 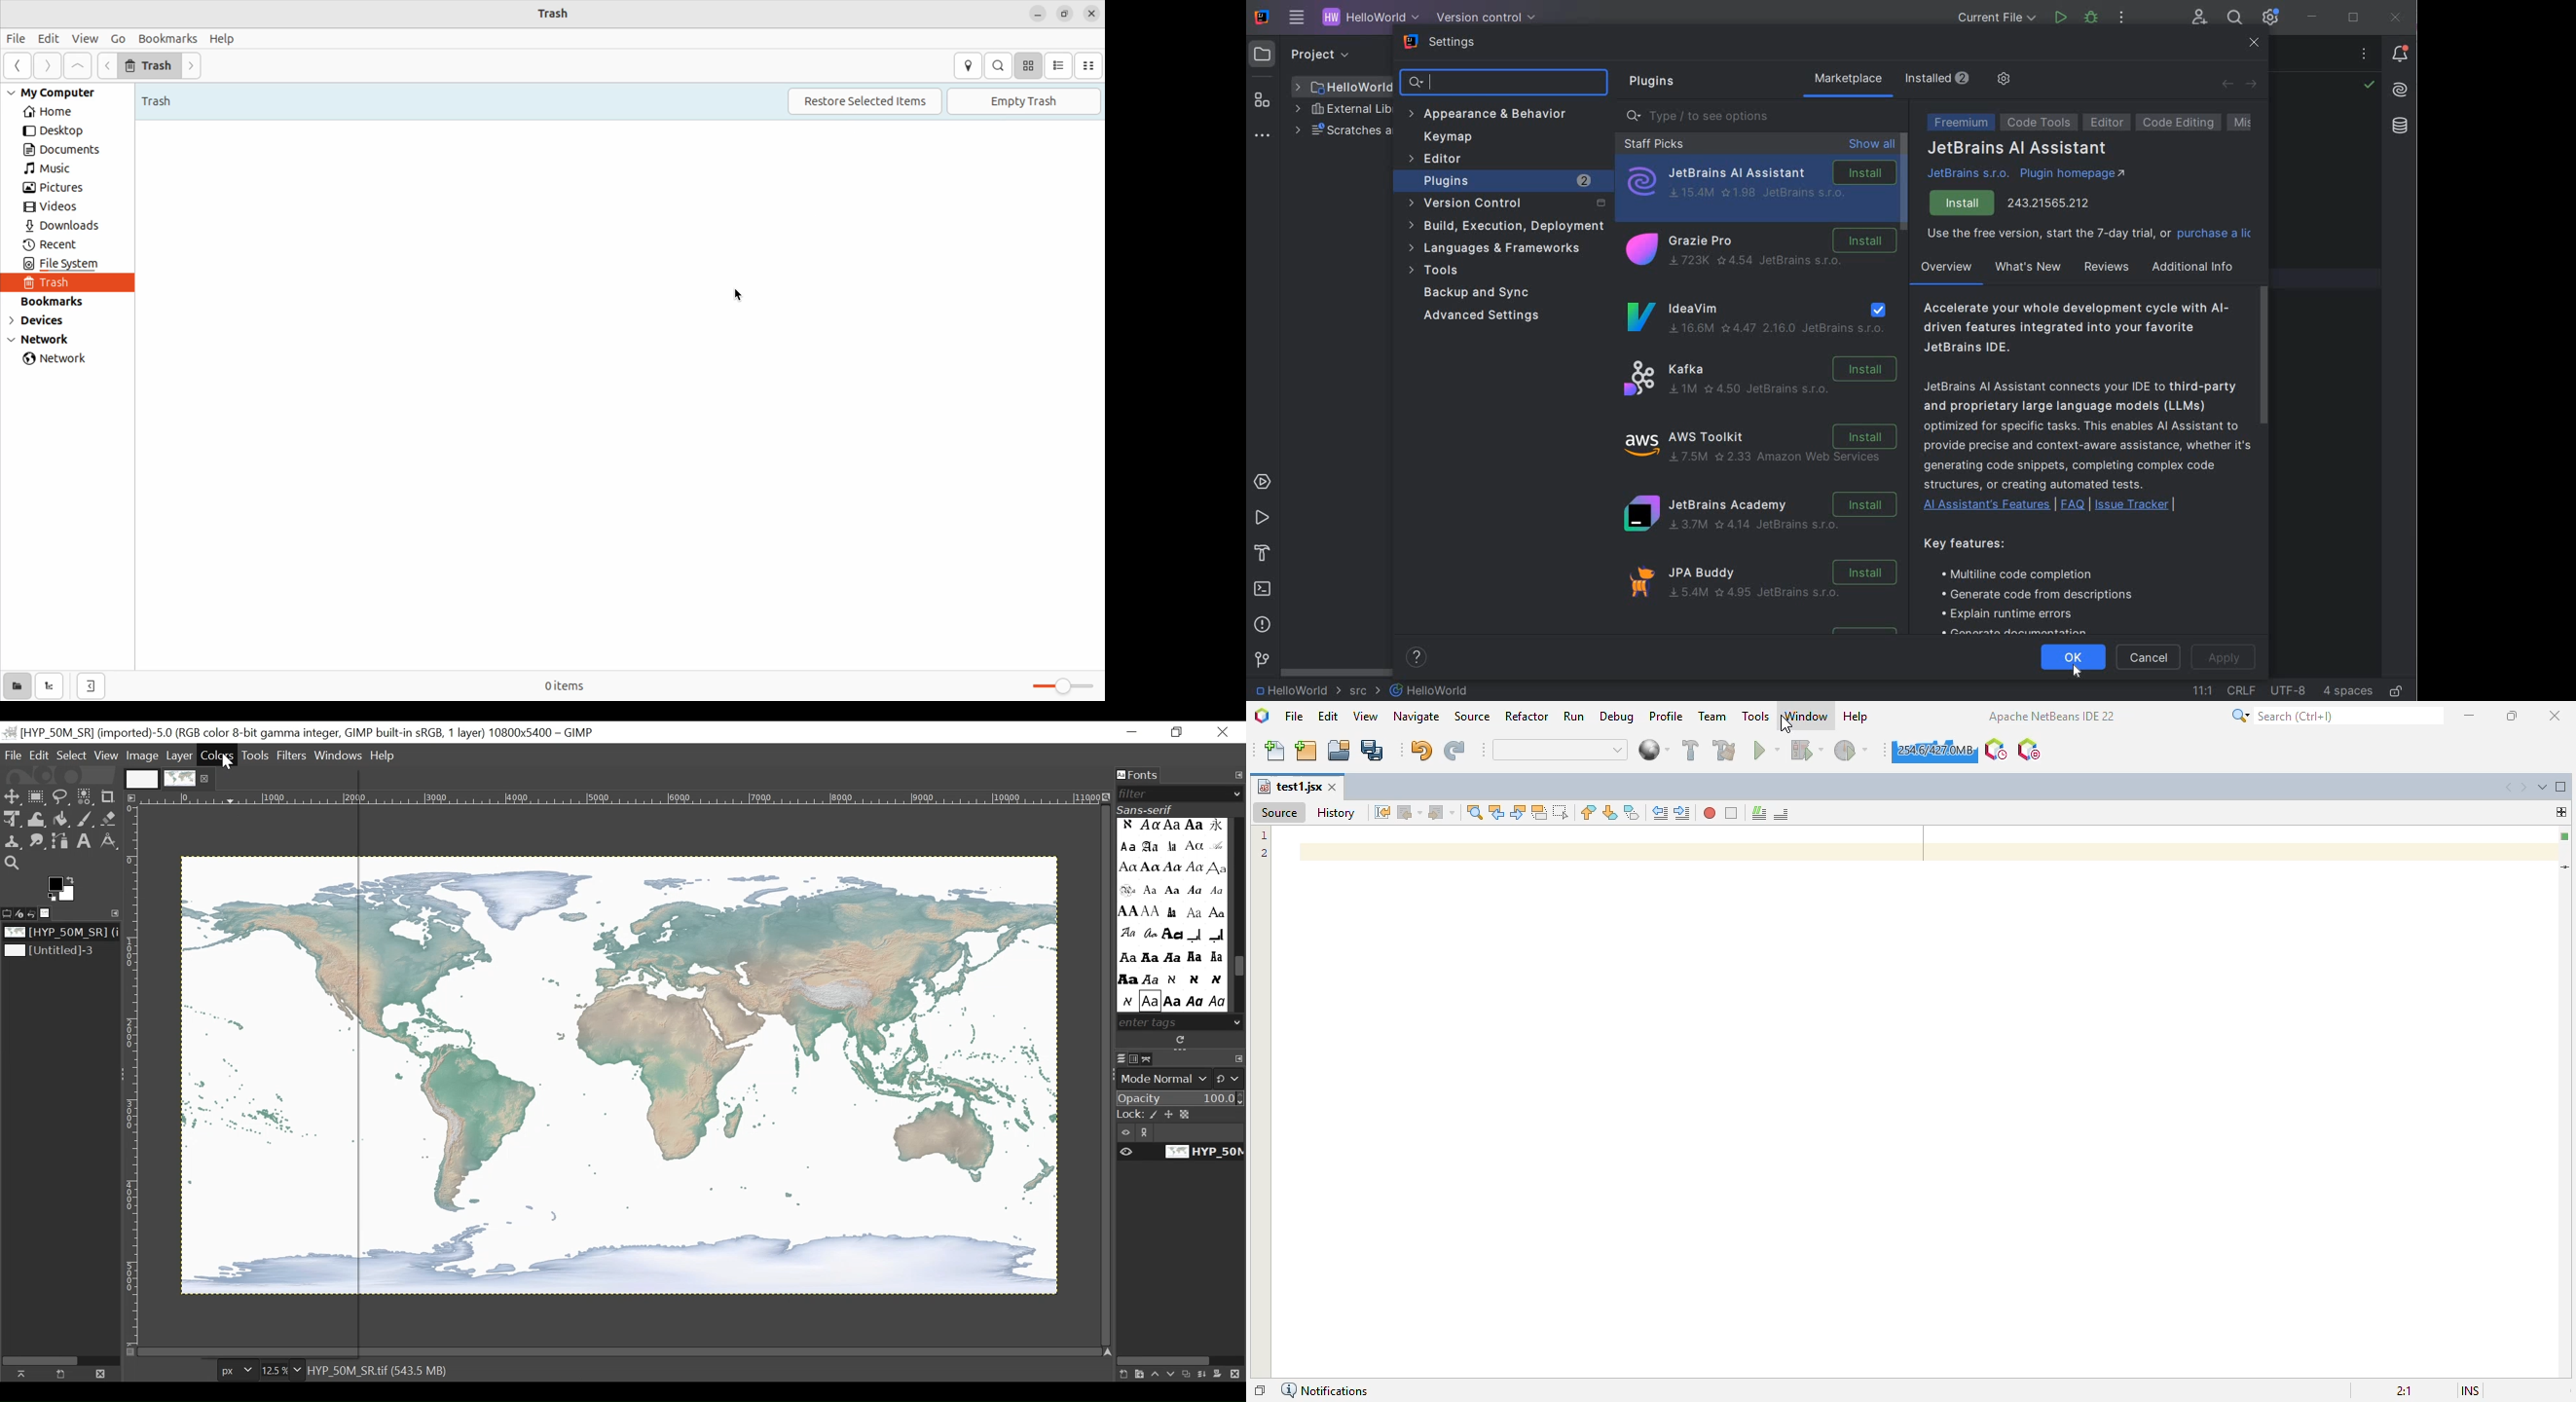 I want to click on Select tool, so click(x=12, y=798).